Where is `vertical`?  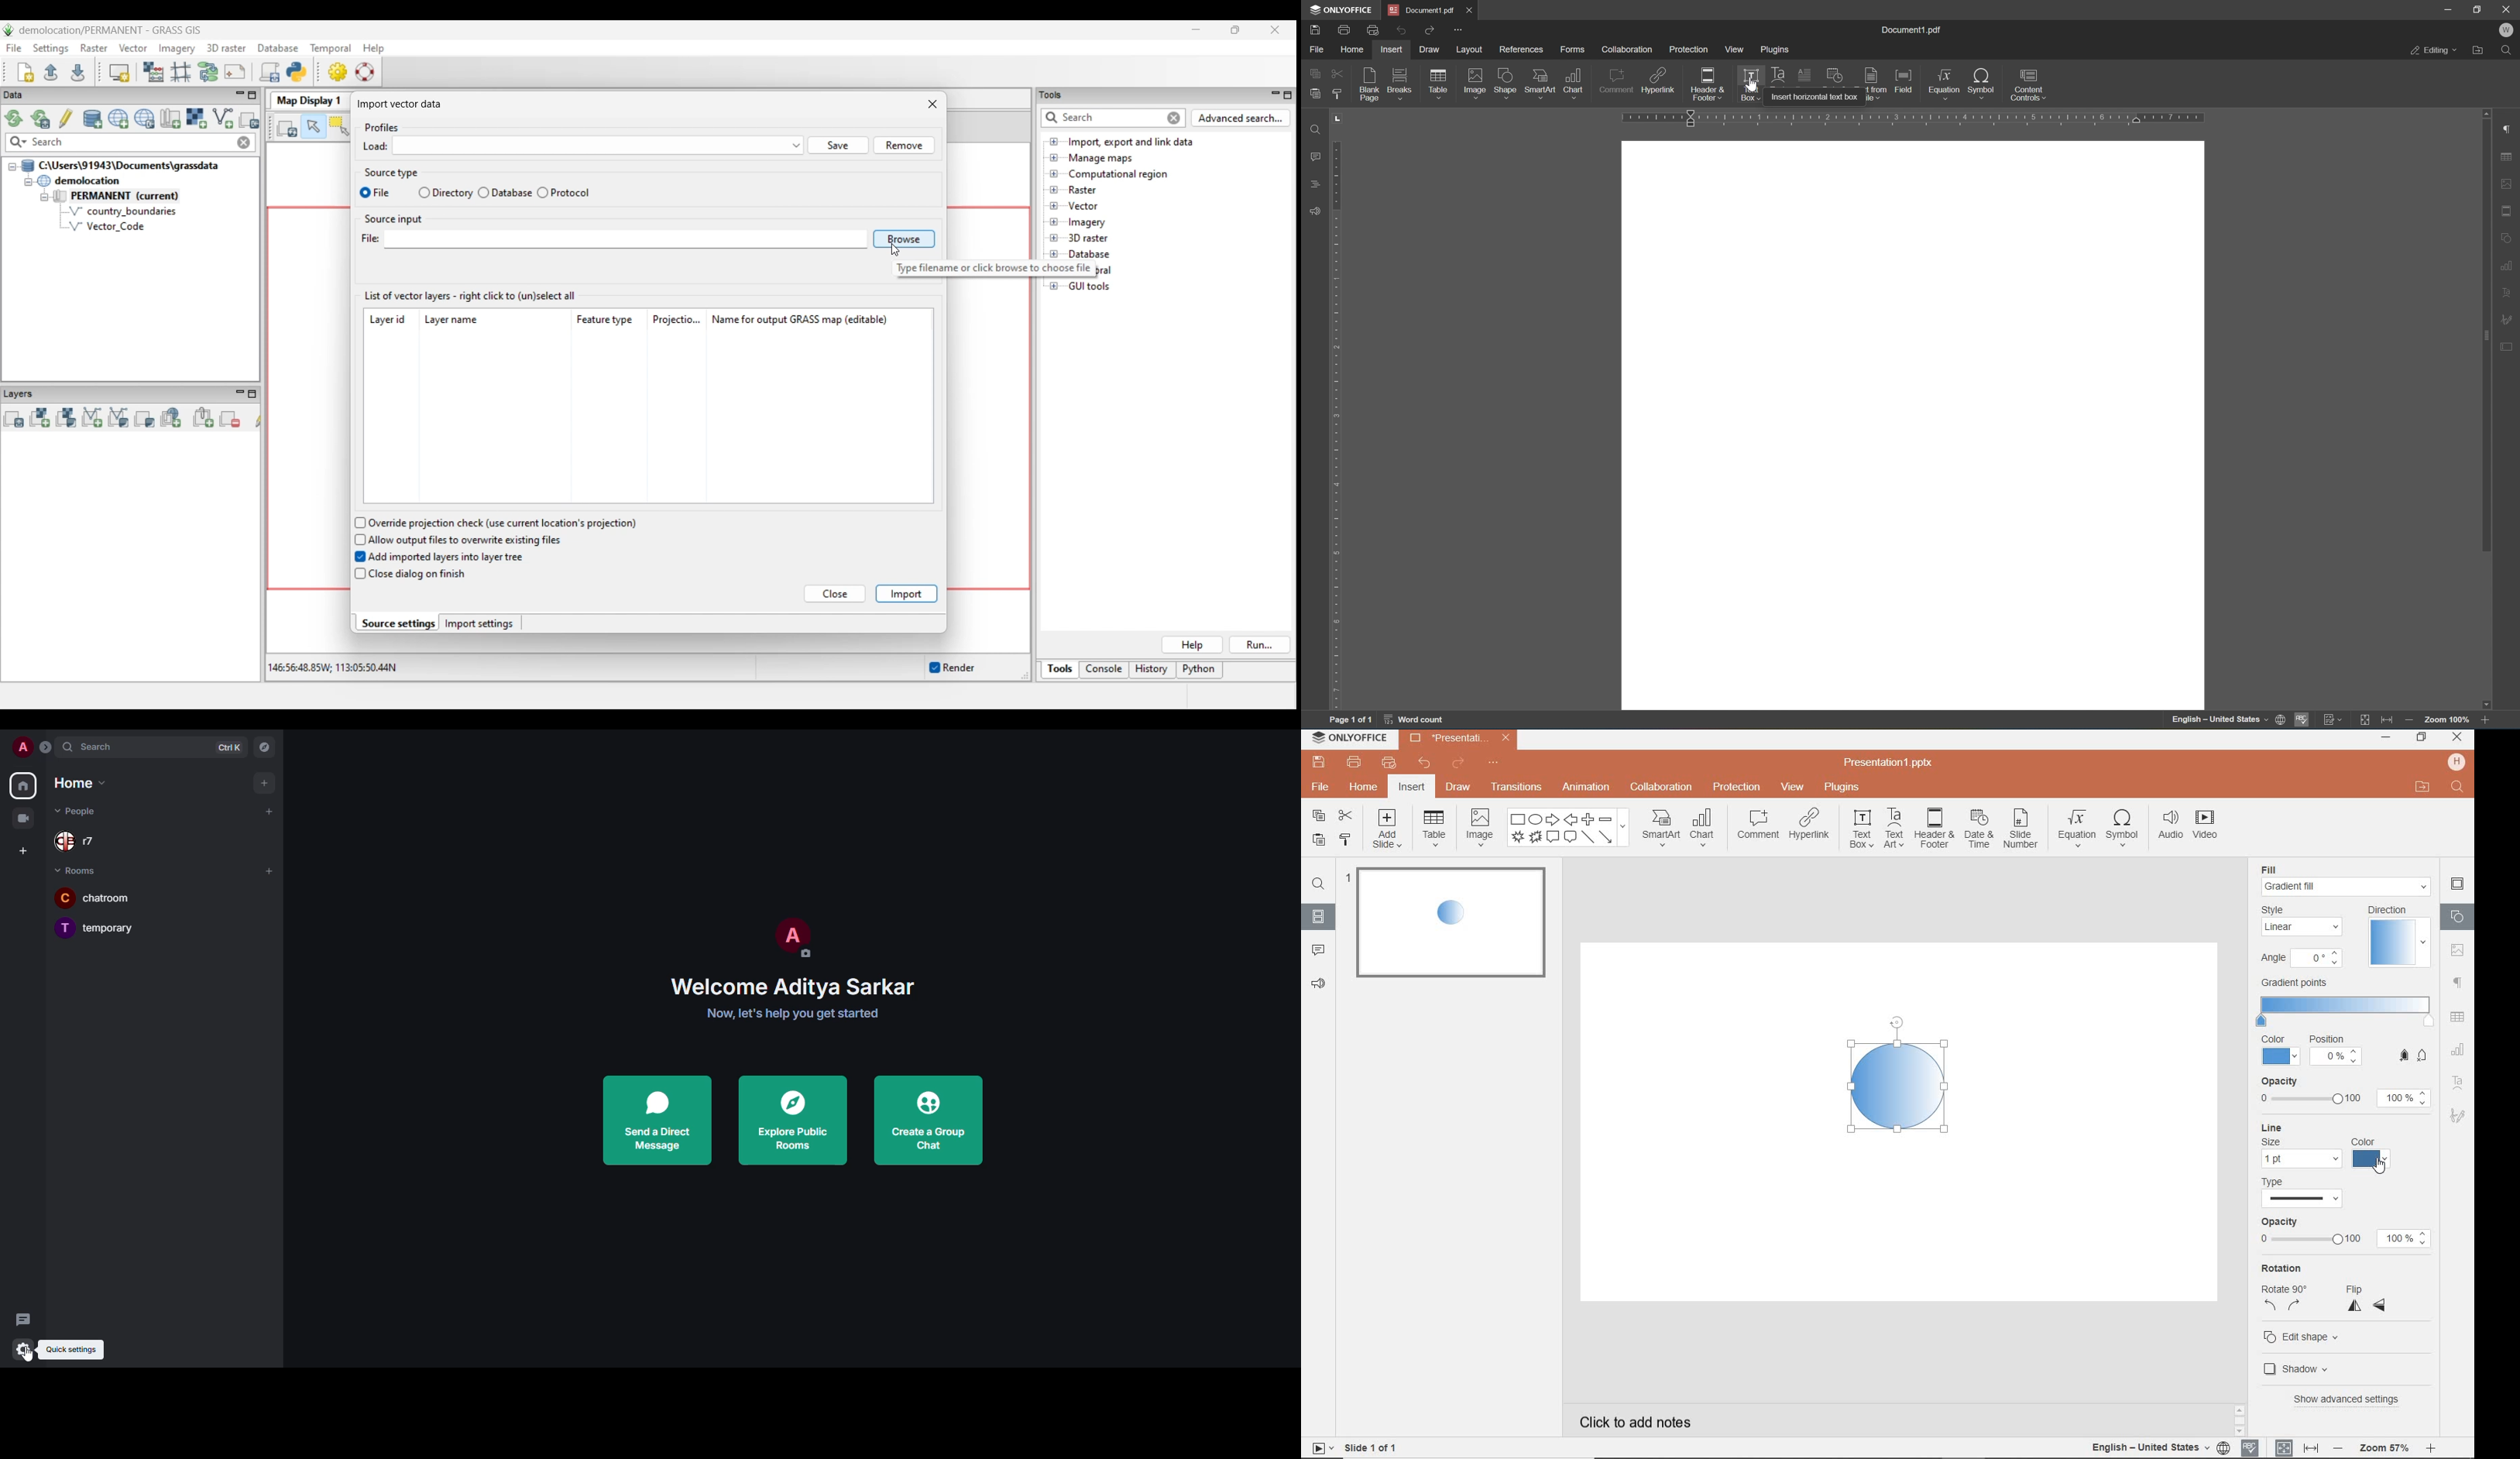 vertical is located at coordinates (2357, 1307).